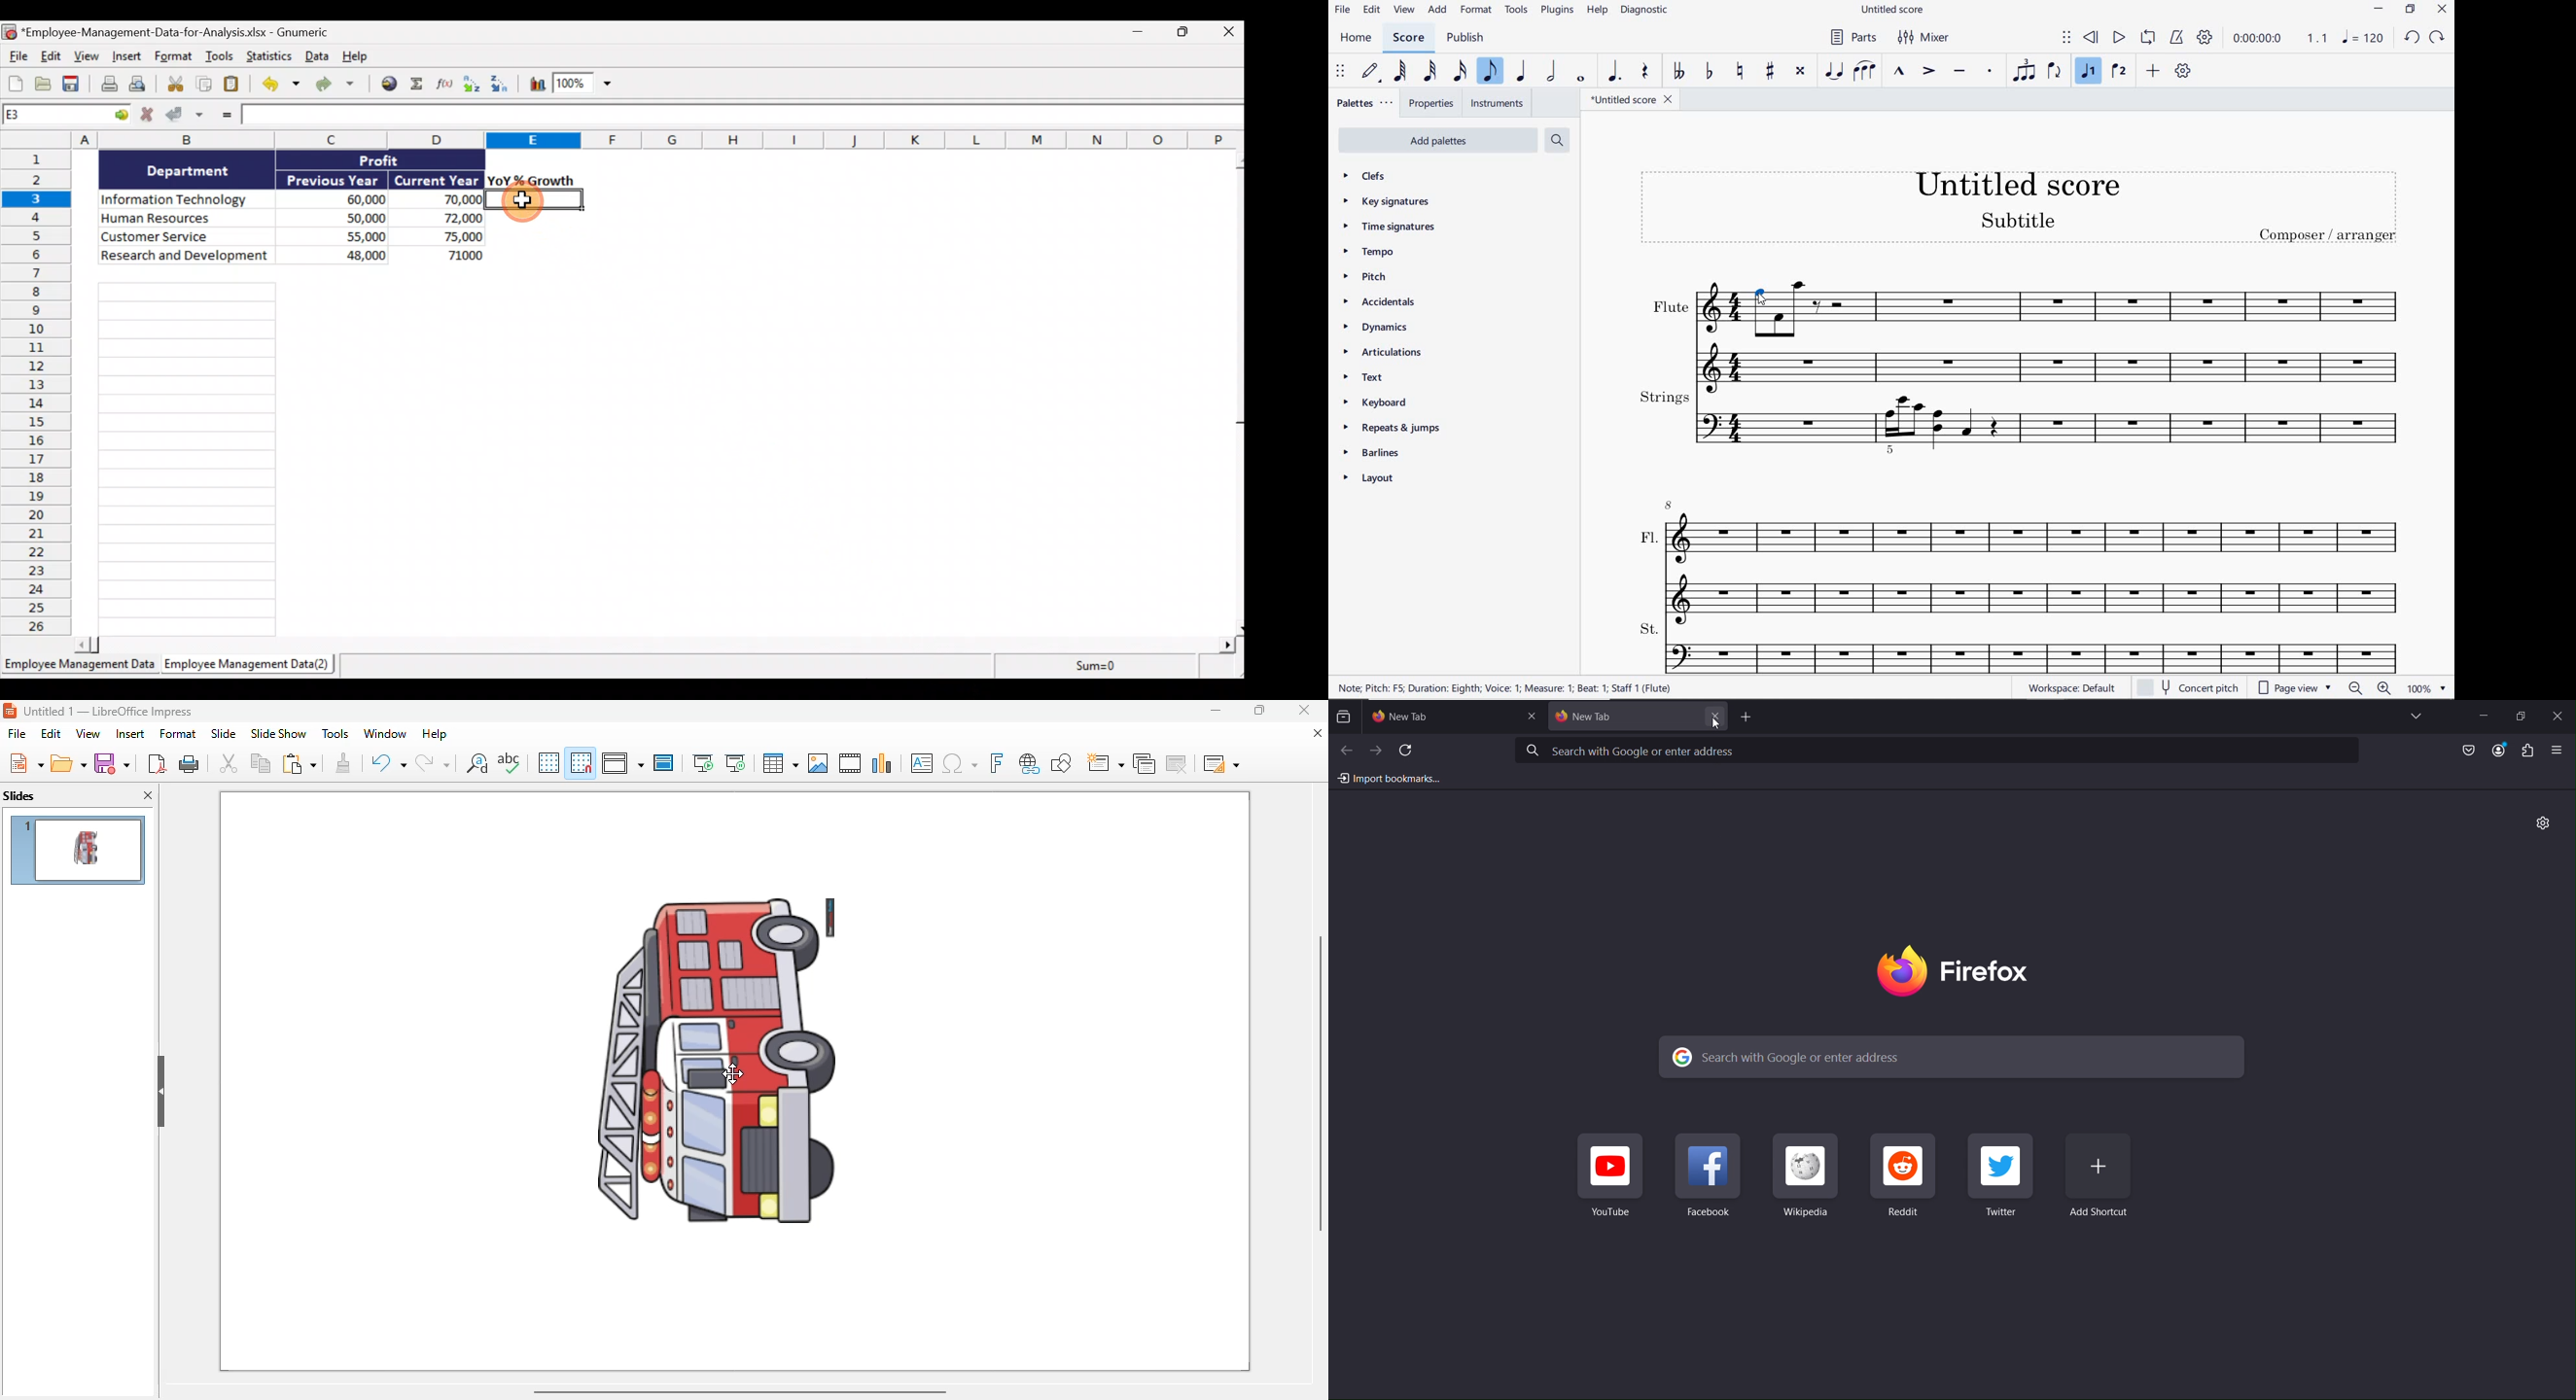 This screenshot has height=1400, width=2576. I want to click on file name, so click(1894, 9).